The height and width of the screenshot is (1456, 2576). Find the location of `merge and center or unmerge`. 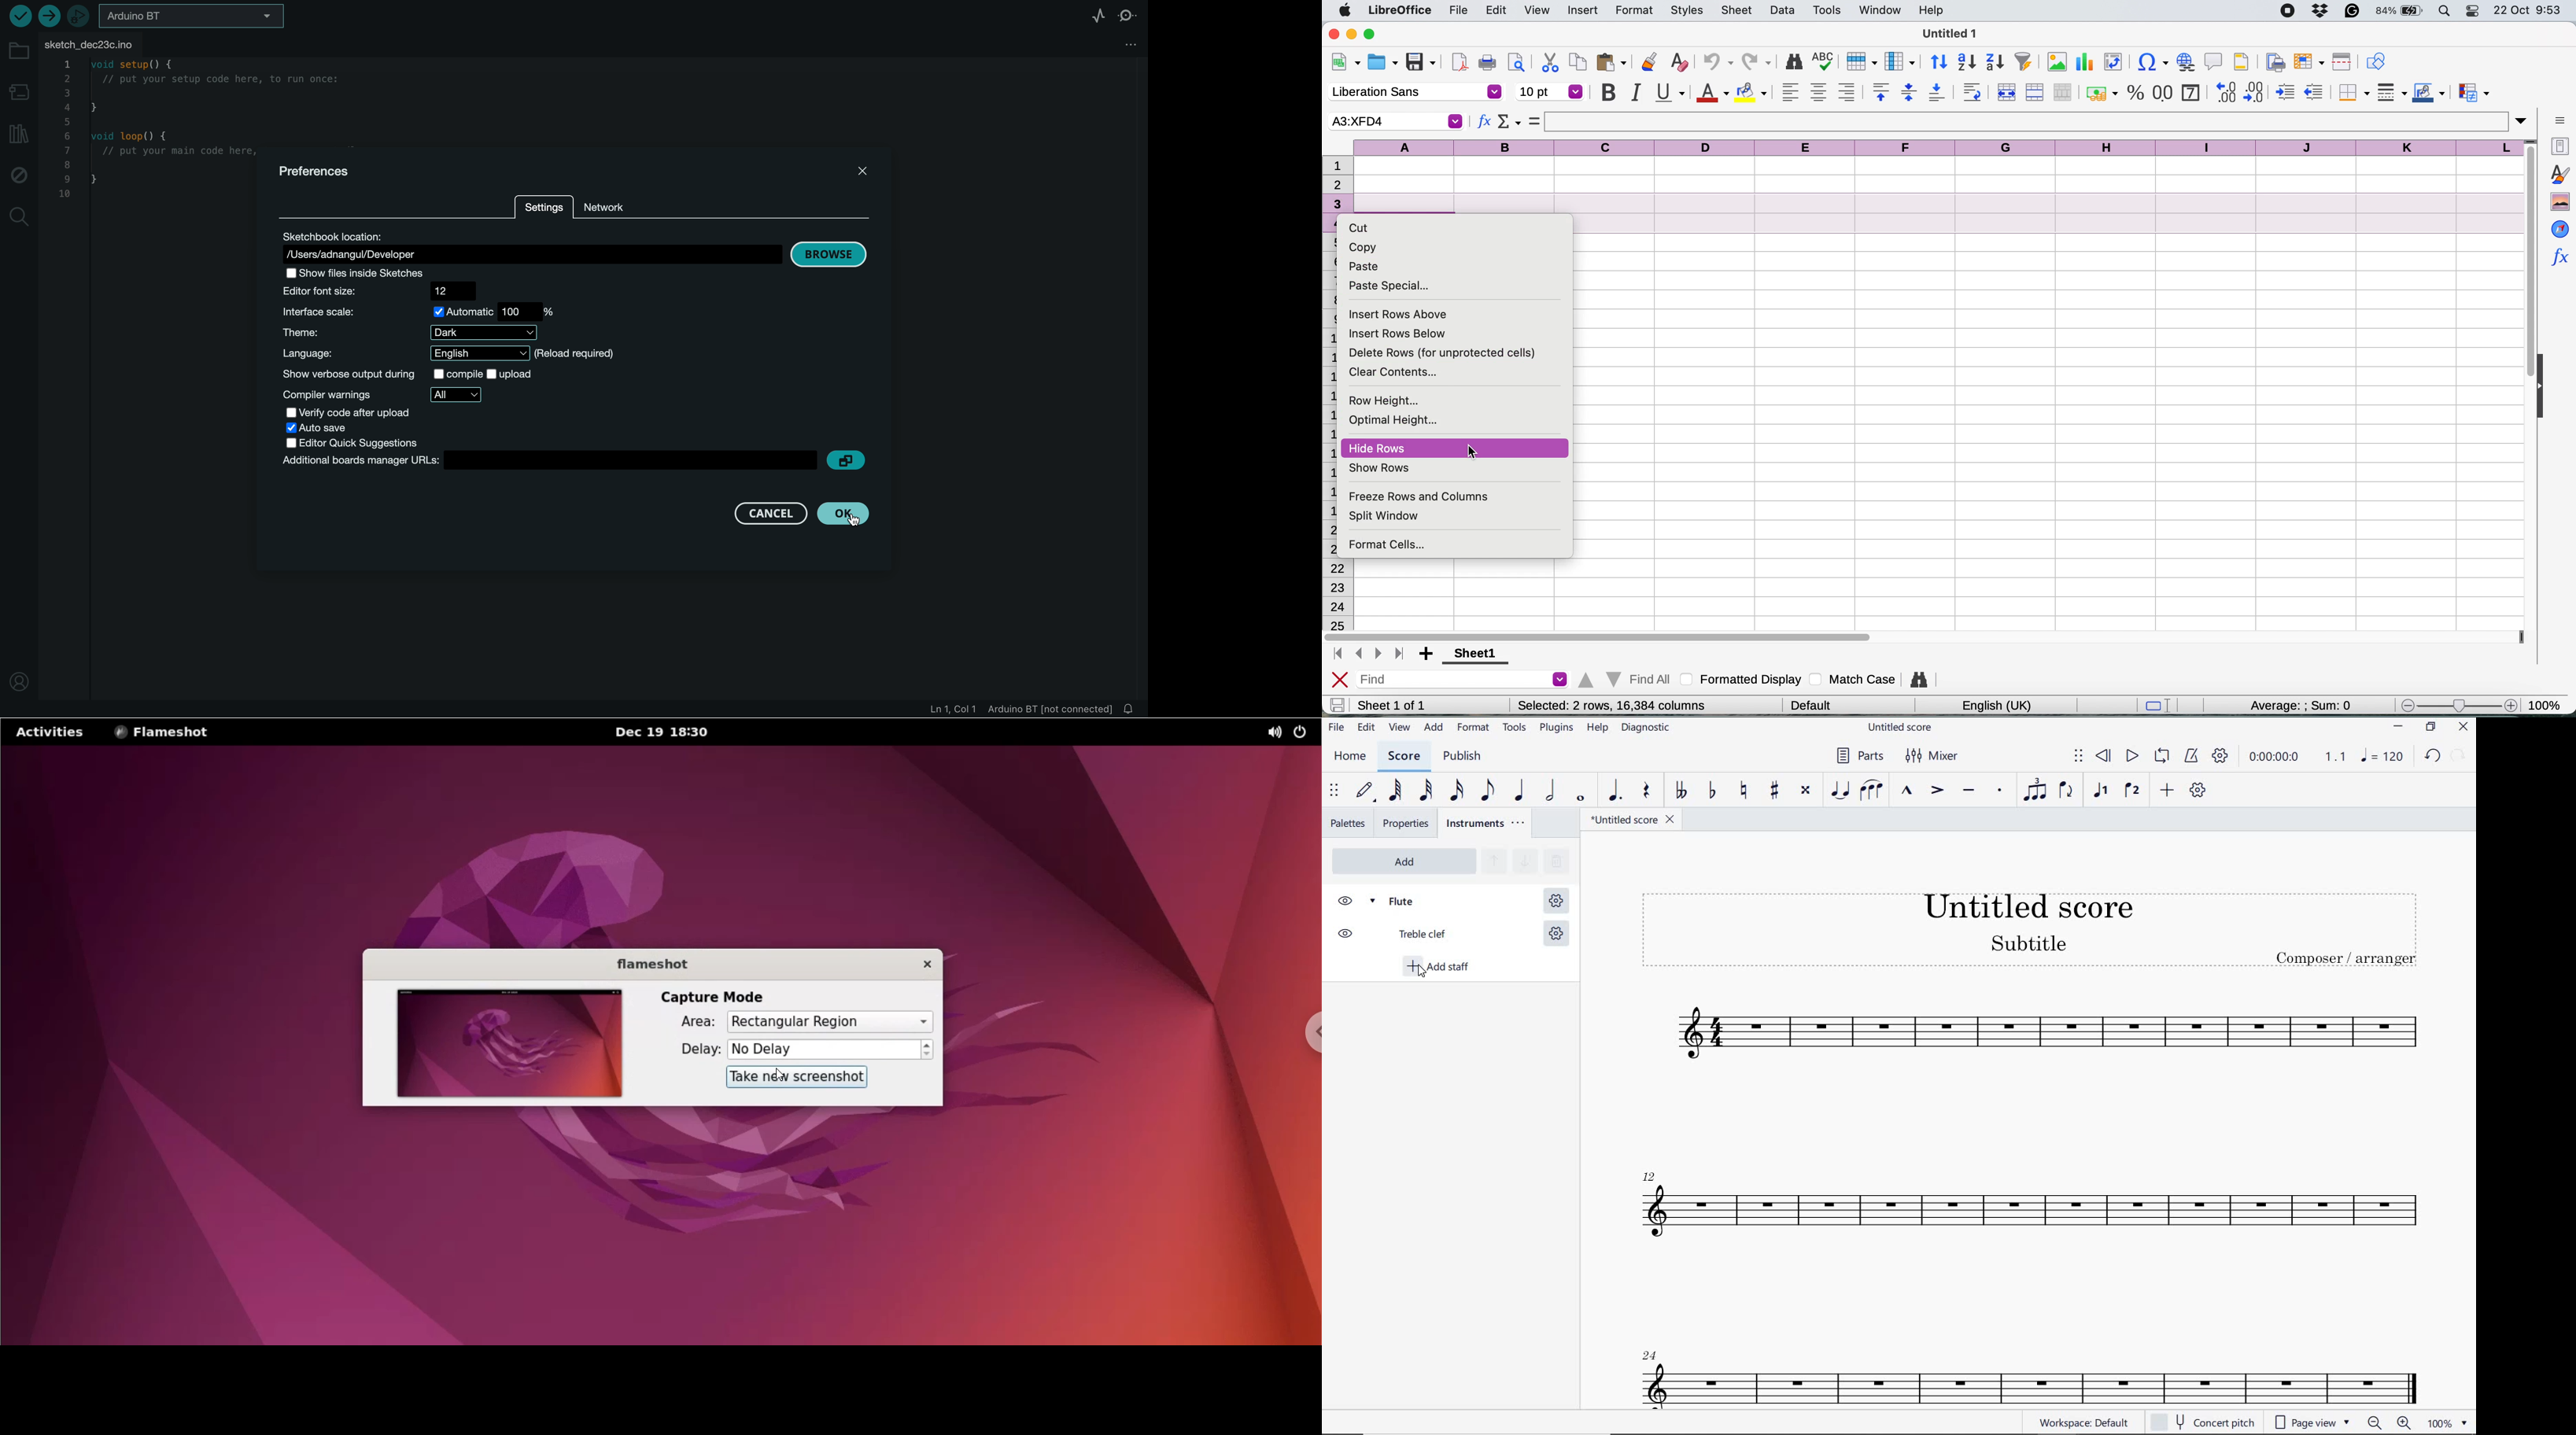

merge and center or unmerge is located at coordinates (2005, 91).